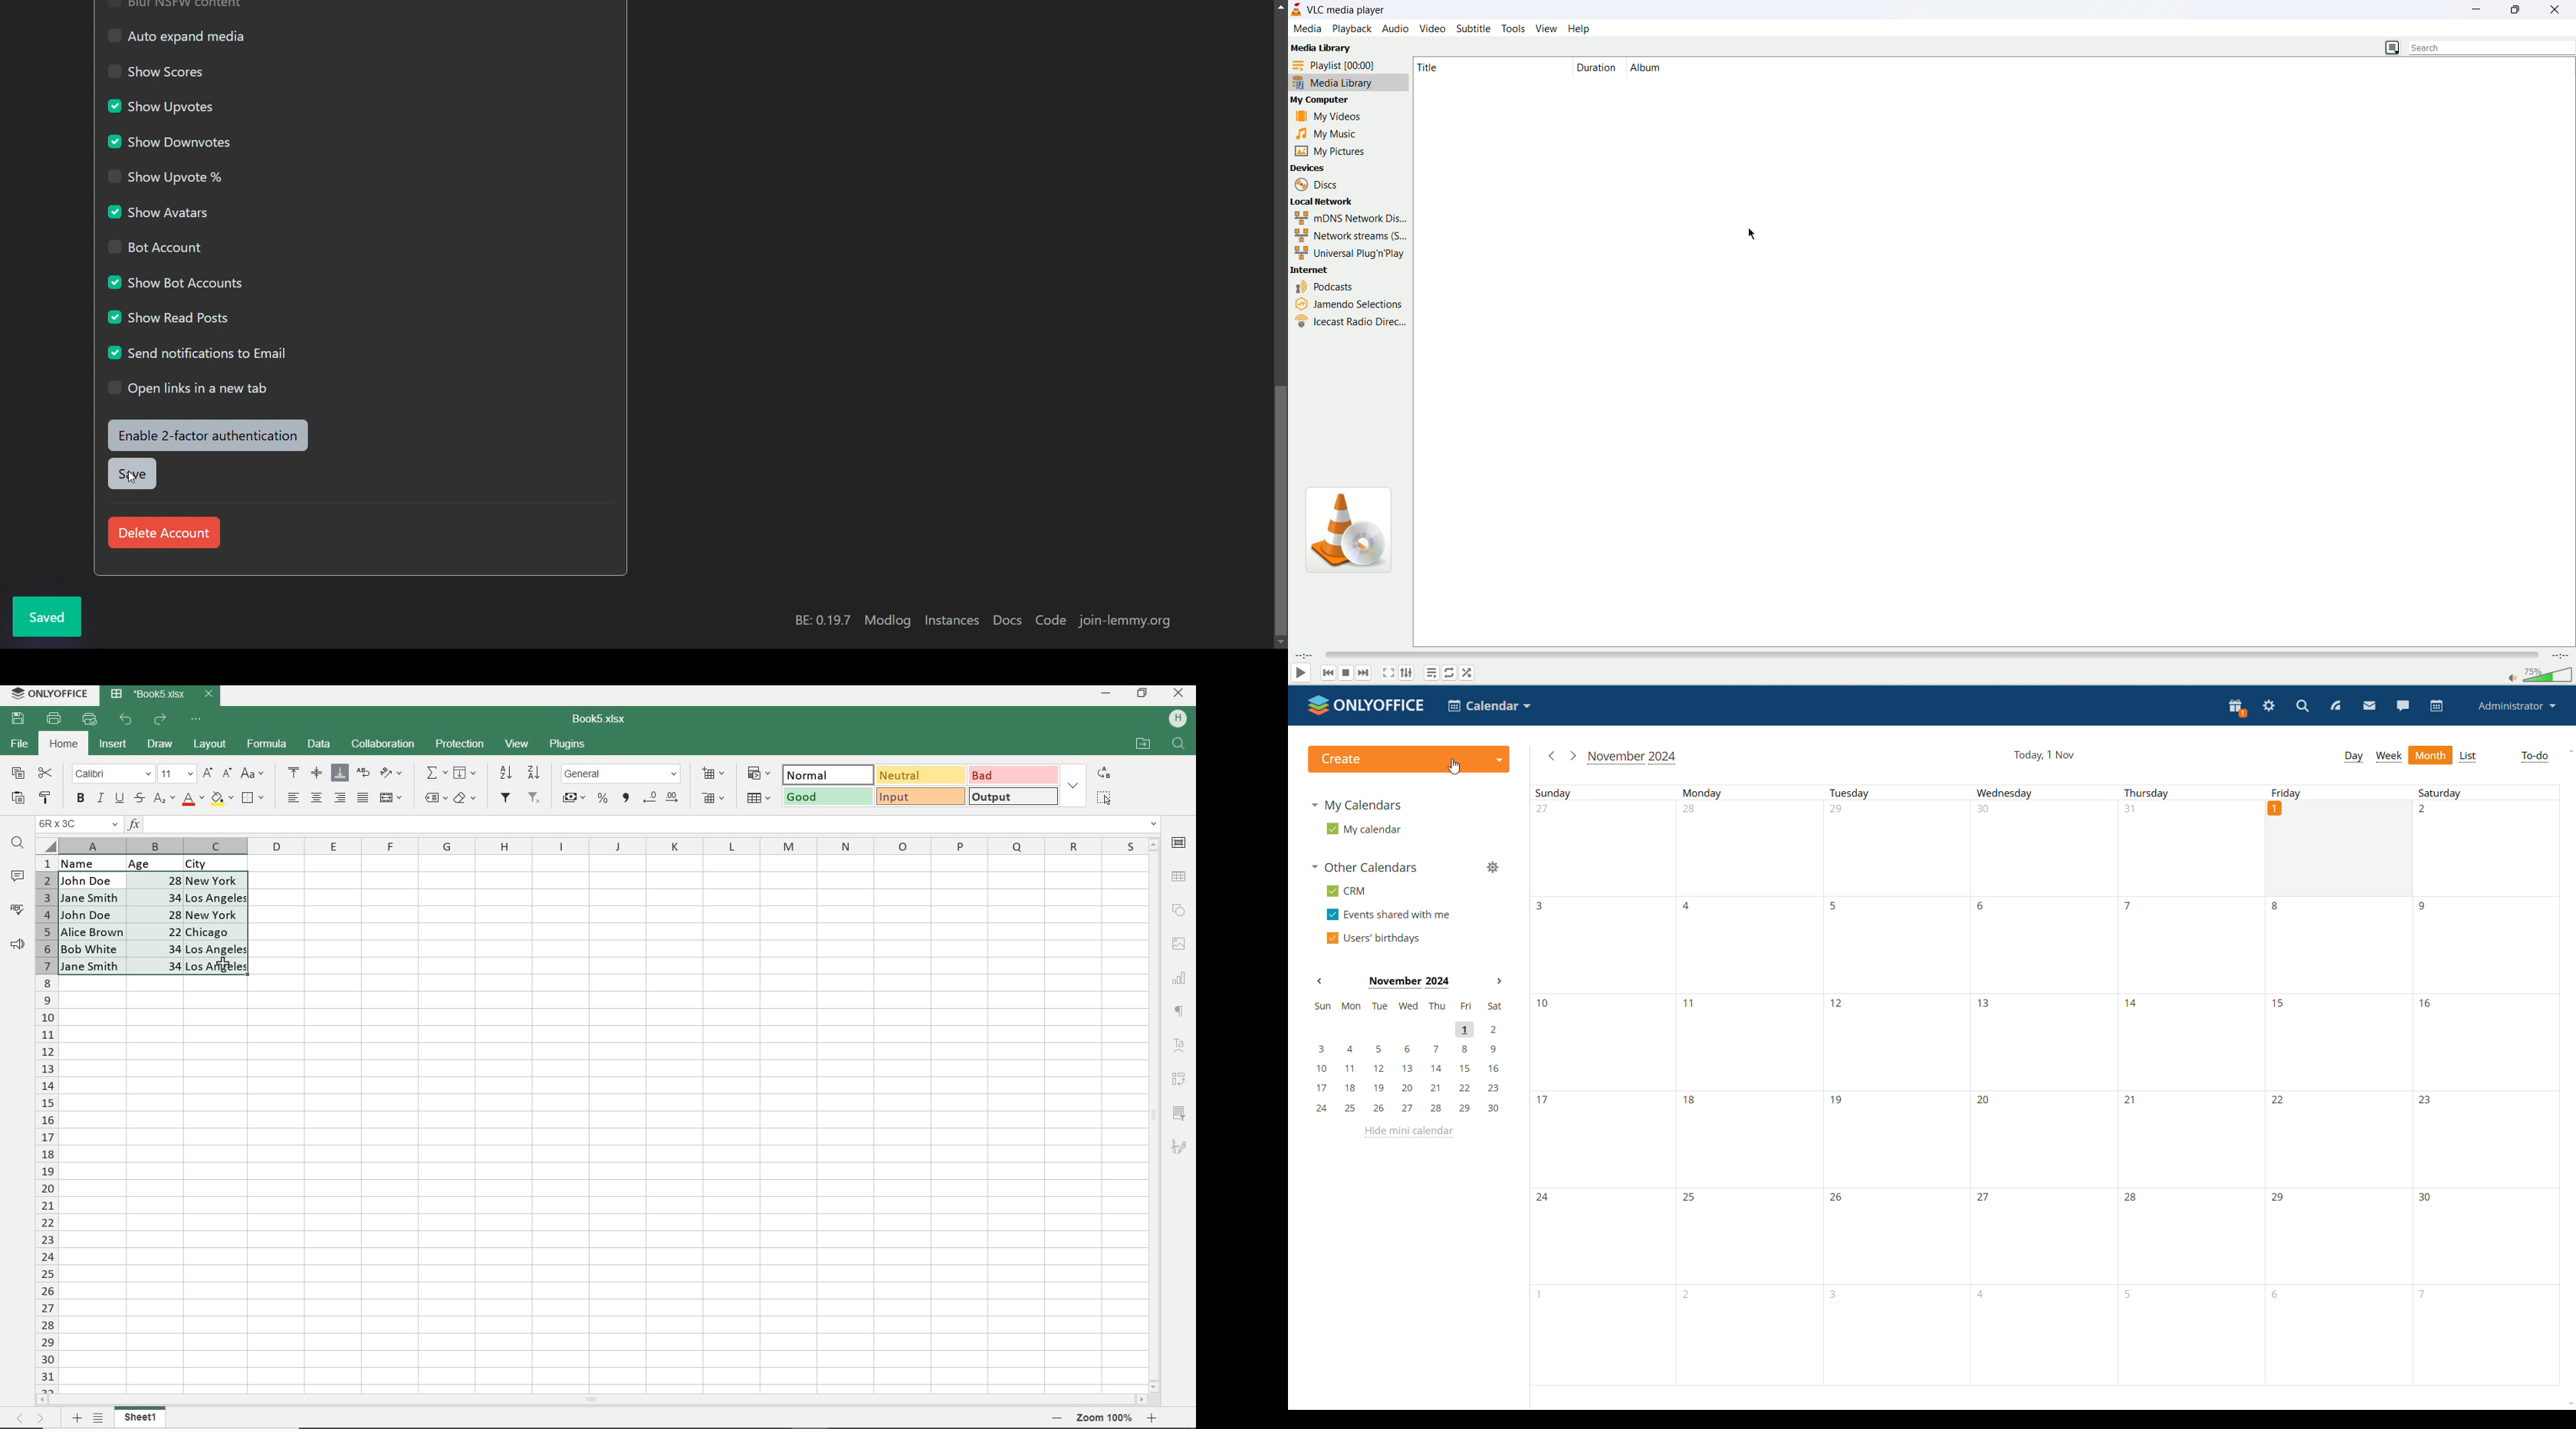 This screenshot has width=2576, height=1456. Describe the element at coordinates (131, 474) in the screenshot. I see `save` at that location.